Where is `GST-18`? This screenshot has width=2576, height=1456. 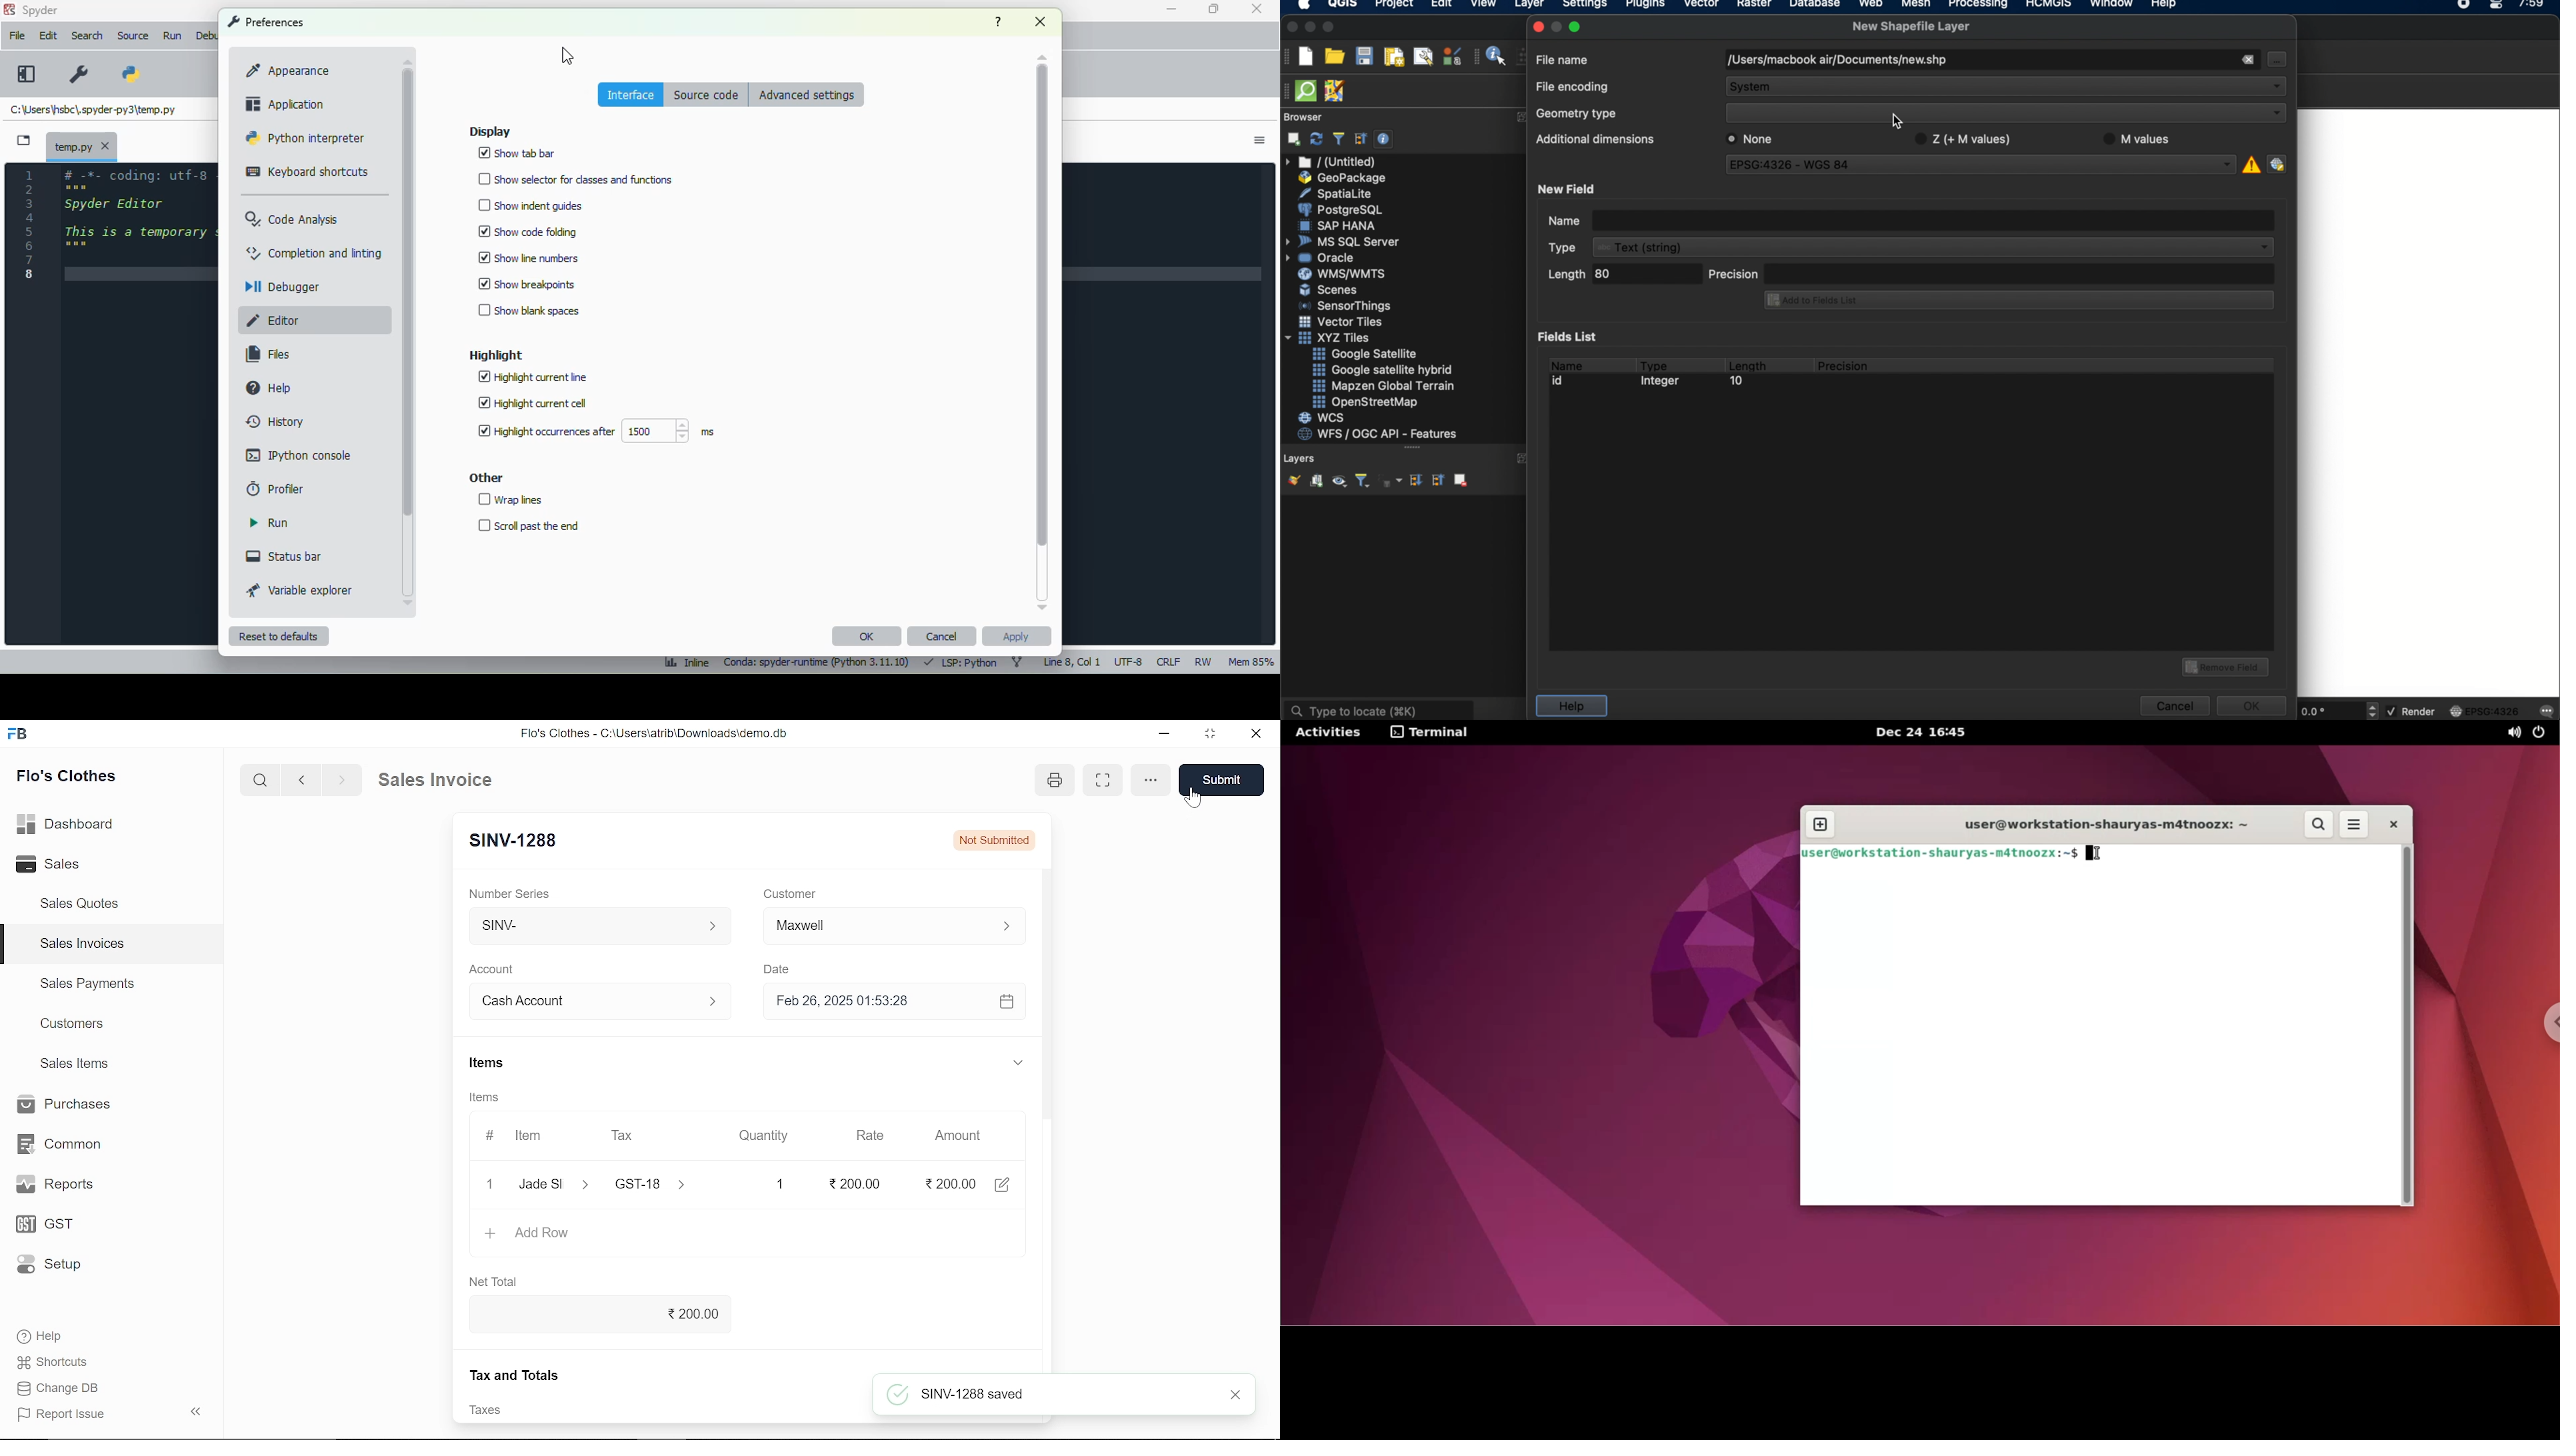
GST-18 is located at coordinates (662, 1184).